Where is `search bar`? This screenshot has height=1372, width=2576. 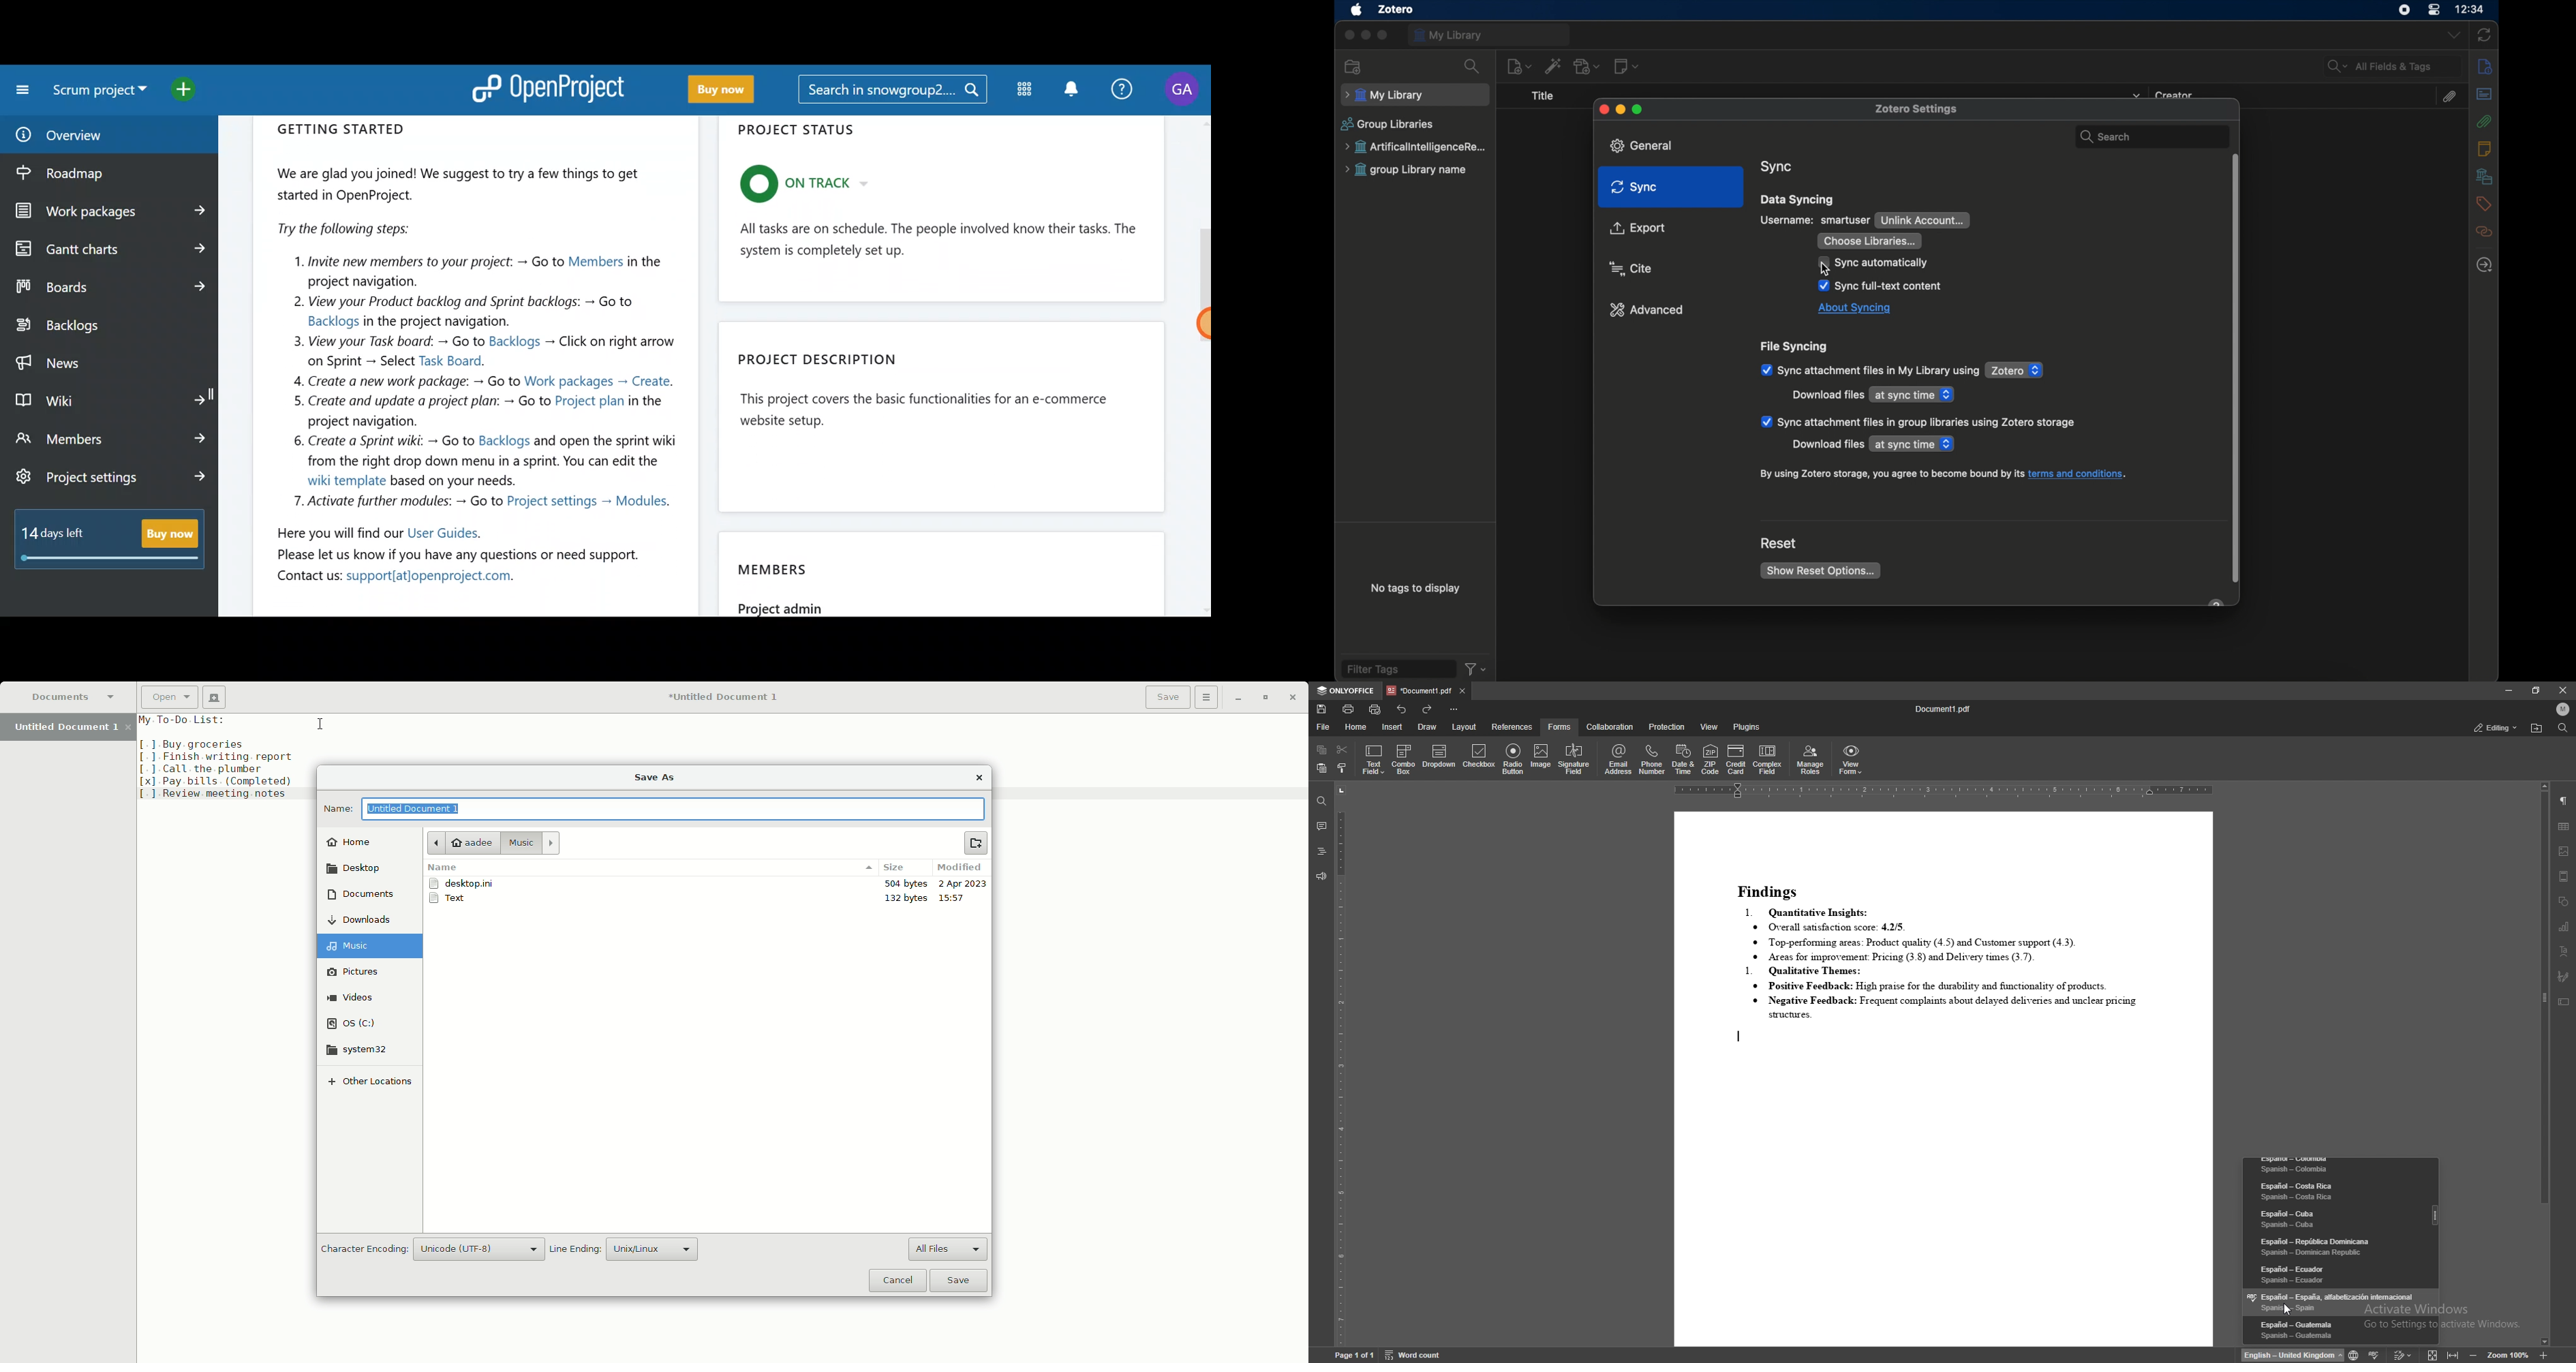 search bar is located at coordinates (2149, 134).